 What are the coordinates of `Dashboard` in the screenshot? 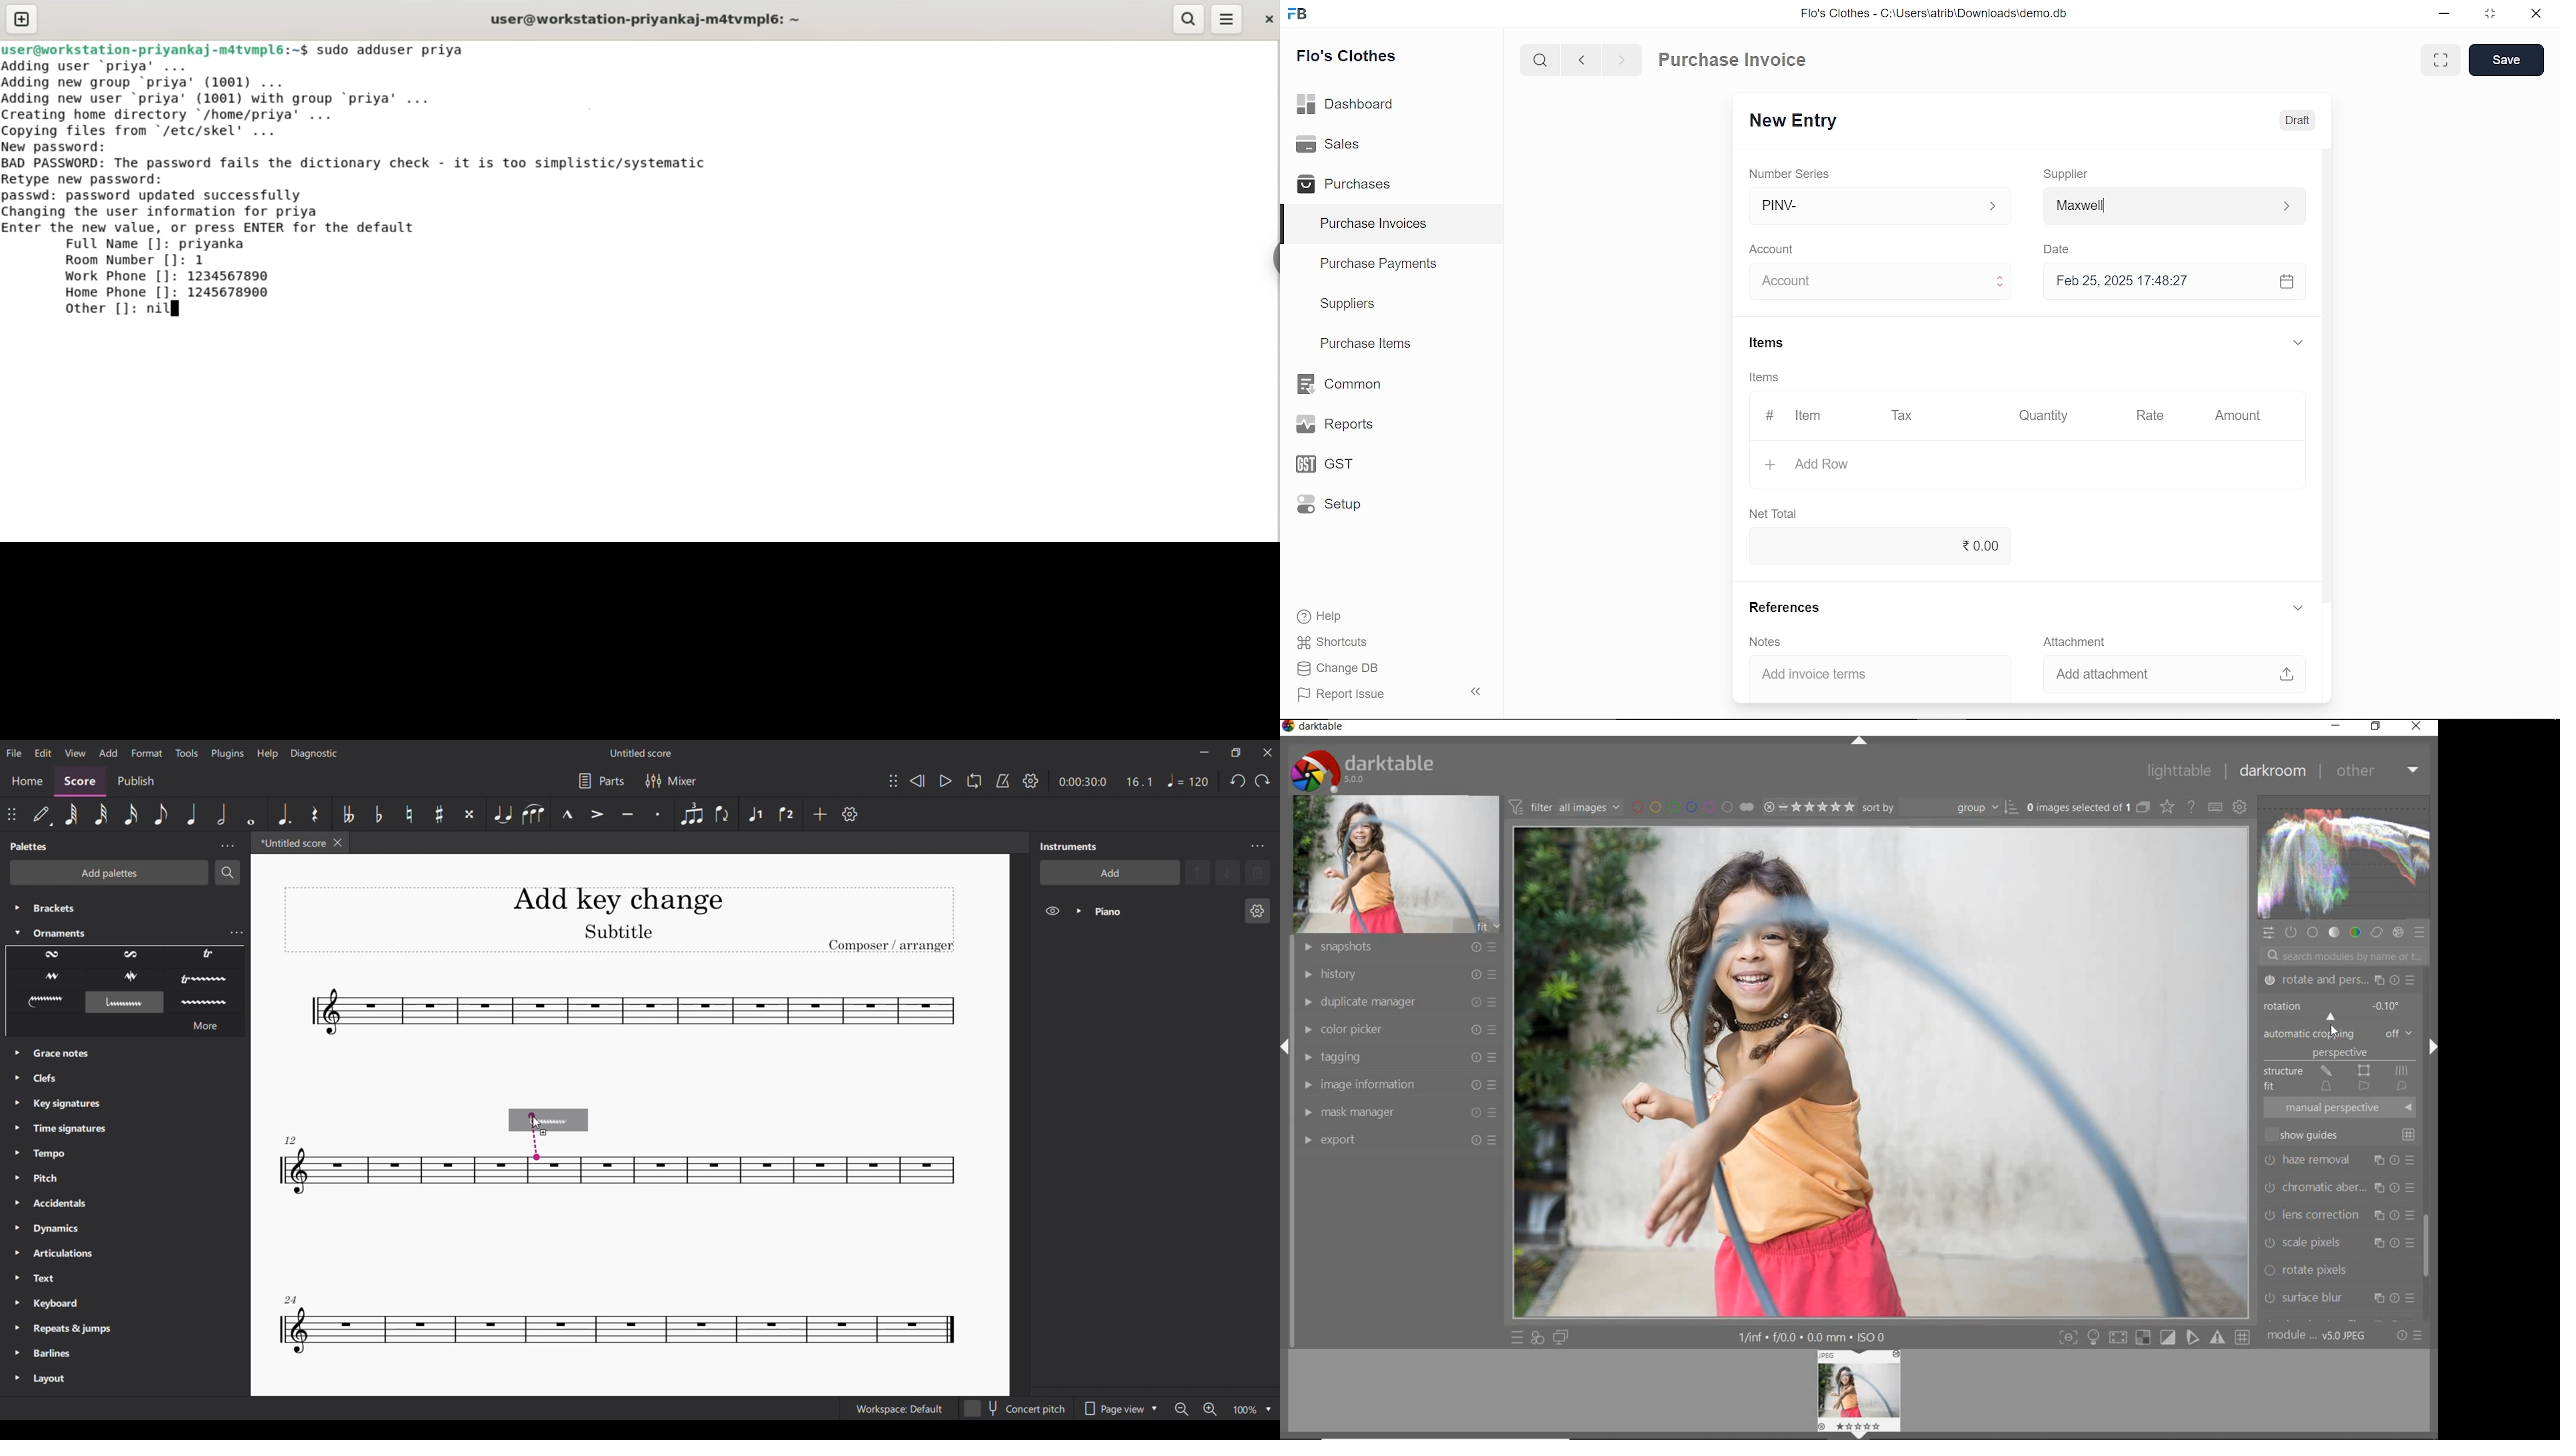 It's located at (1346, 102).